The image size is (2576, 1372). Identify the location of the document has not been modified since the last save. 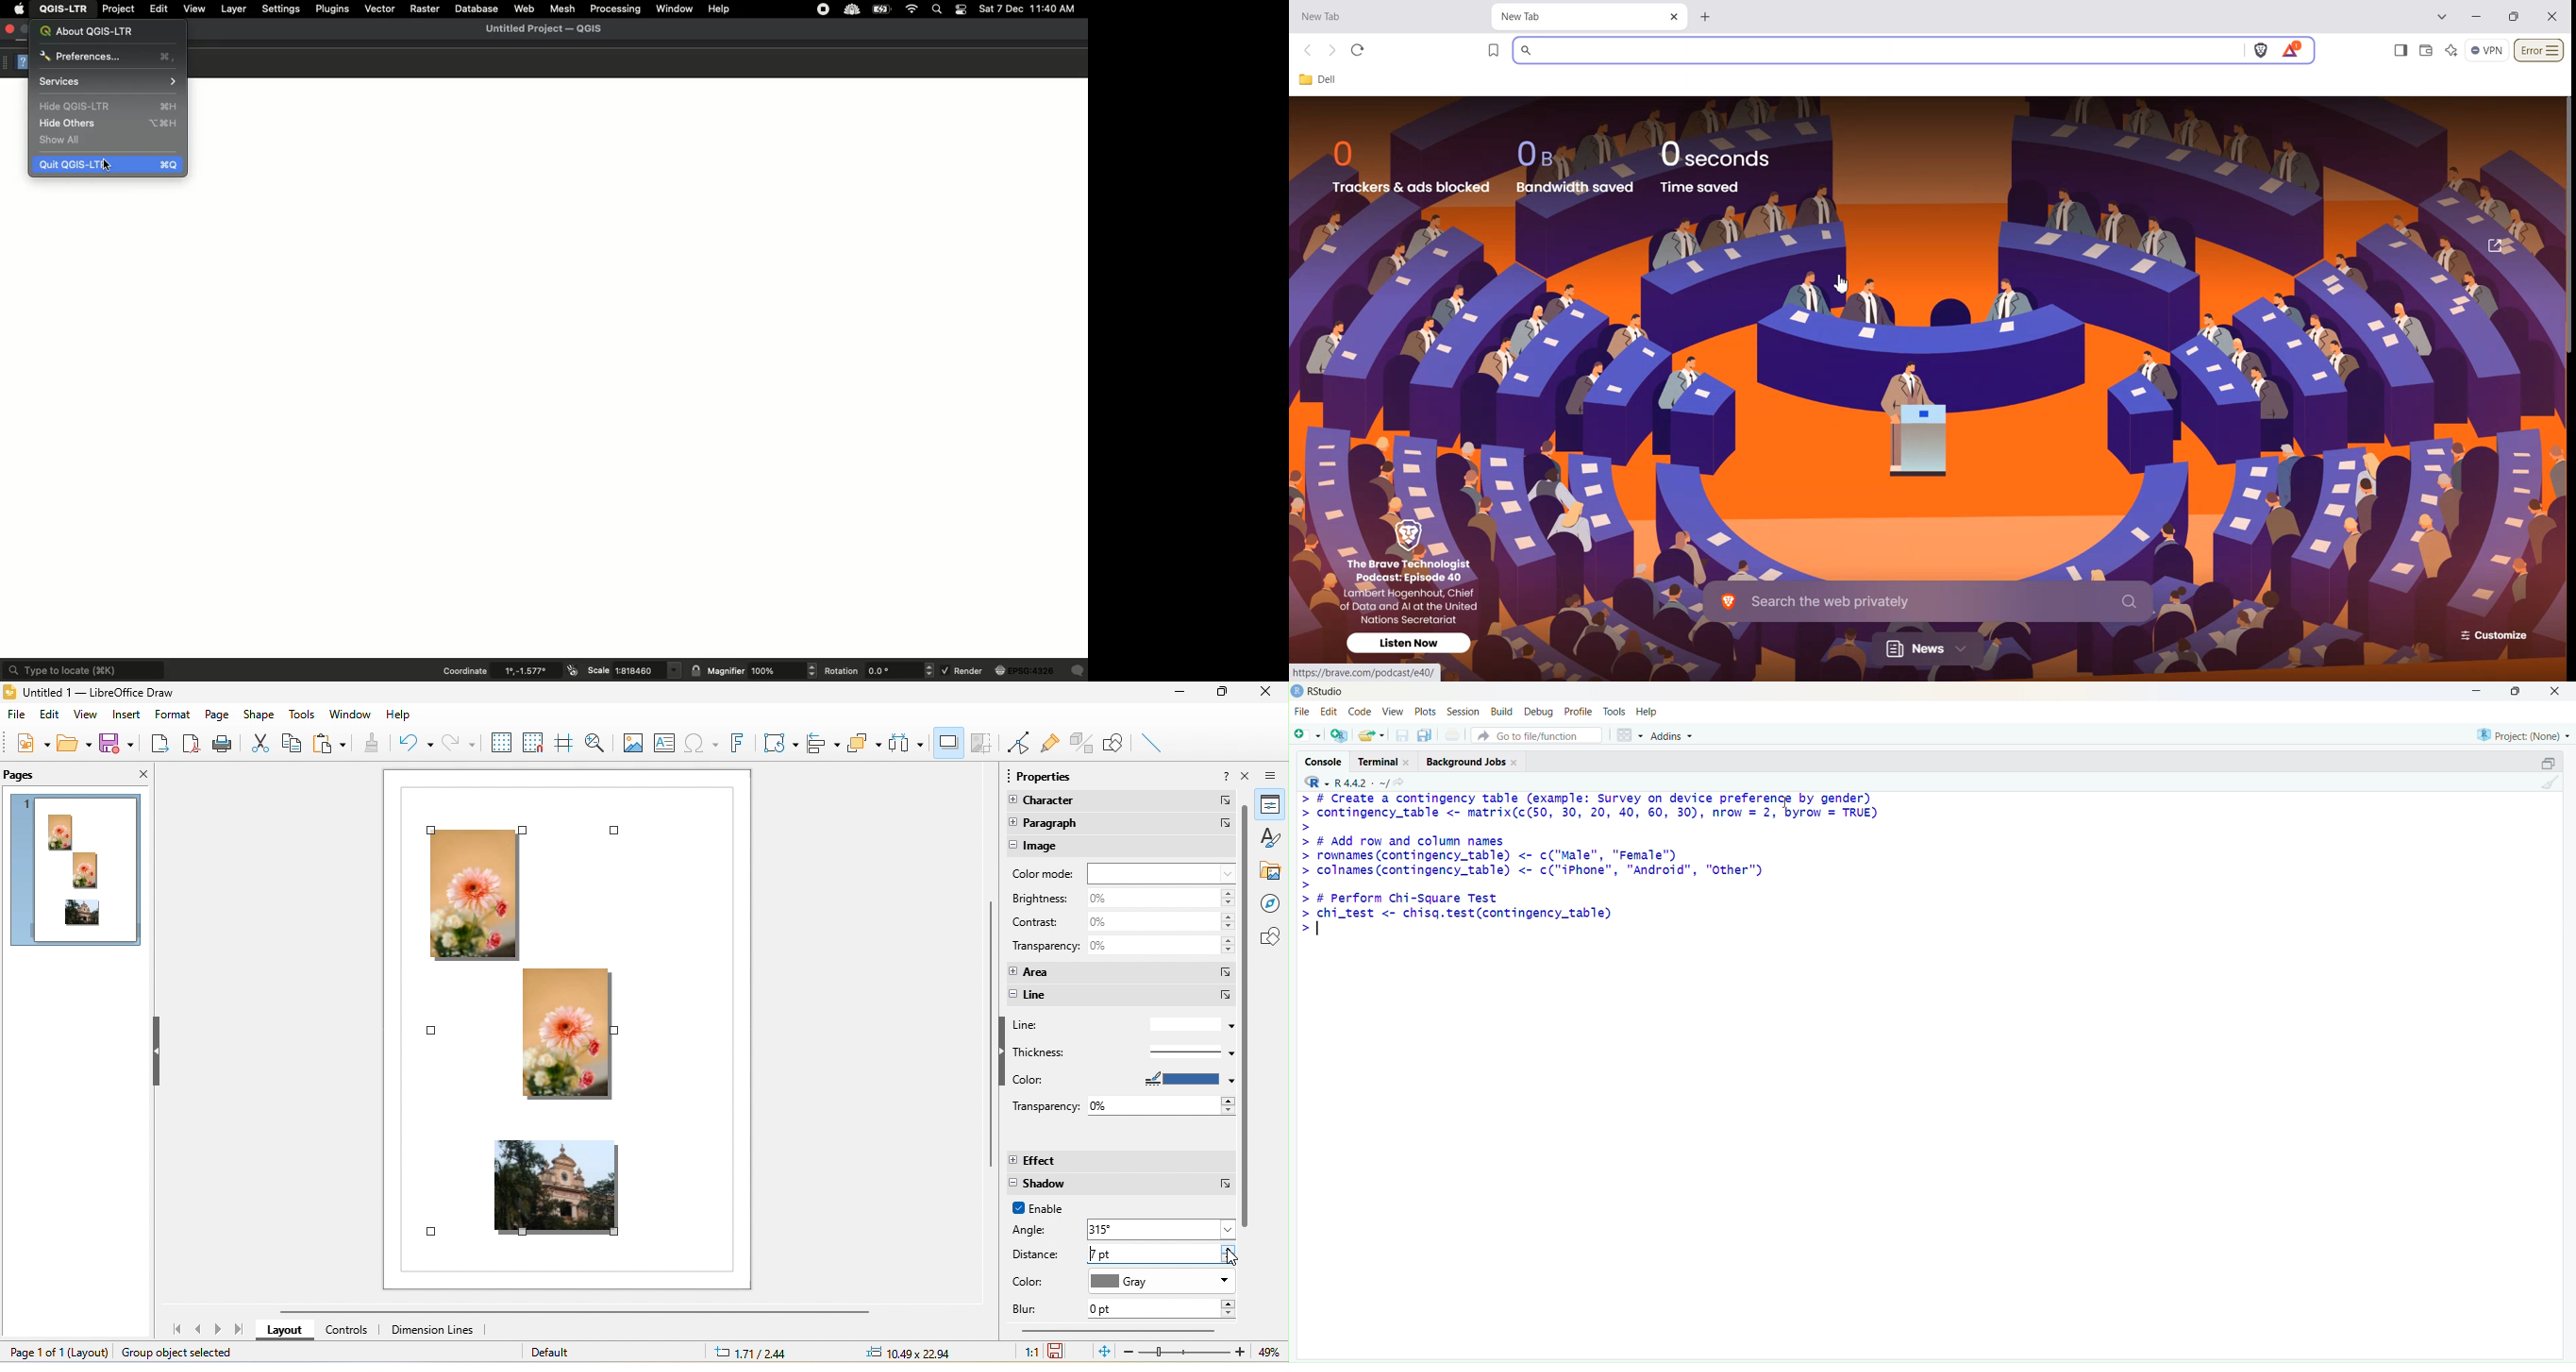
(1062, 1351).